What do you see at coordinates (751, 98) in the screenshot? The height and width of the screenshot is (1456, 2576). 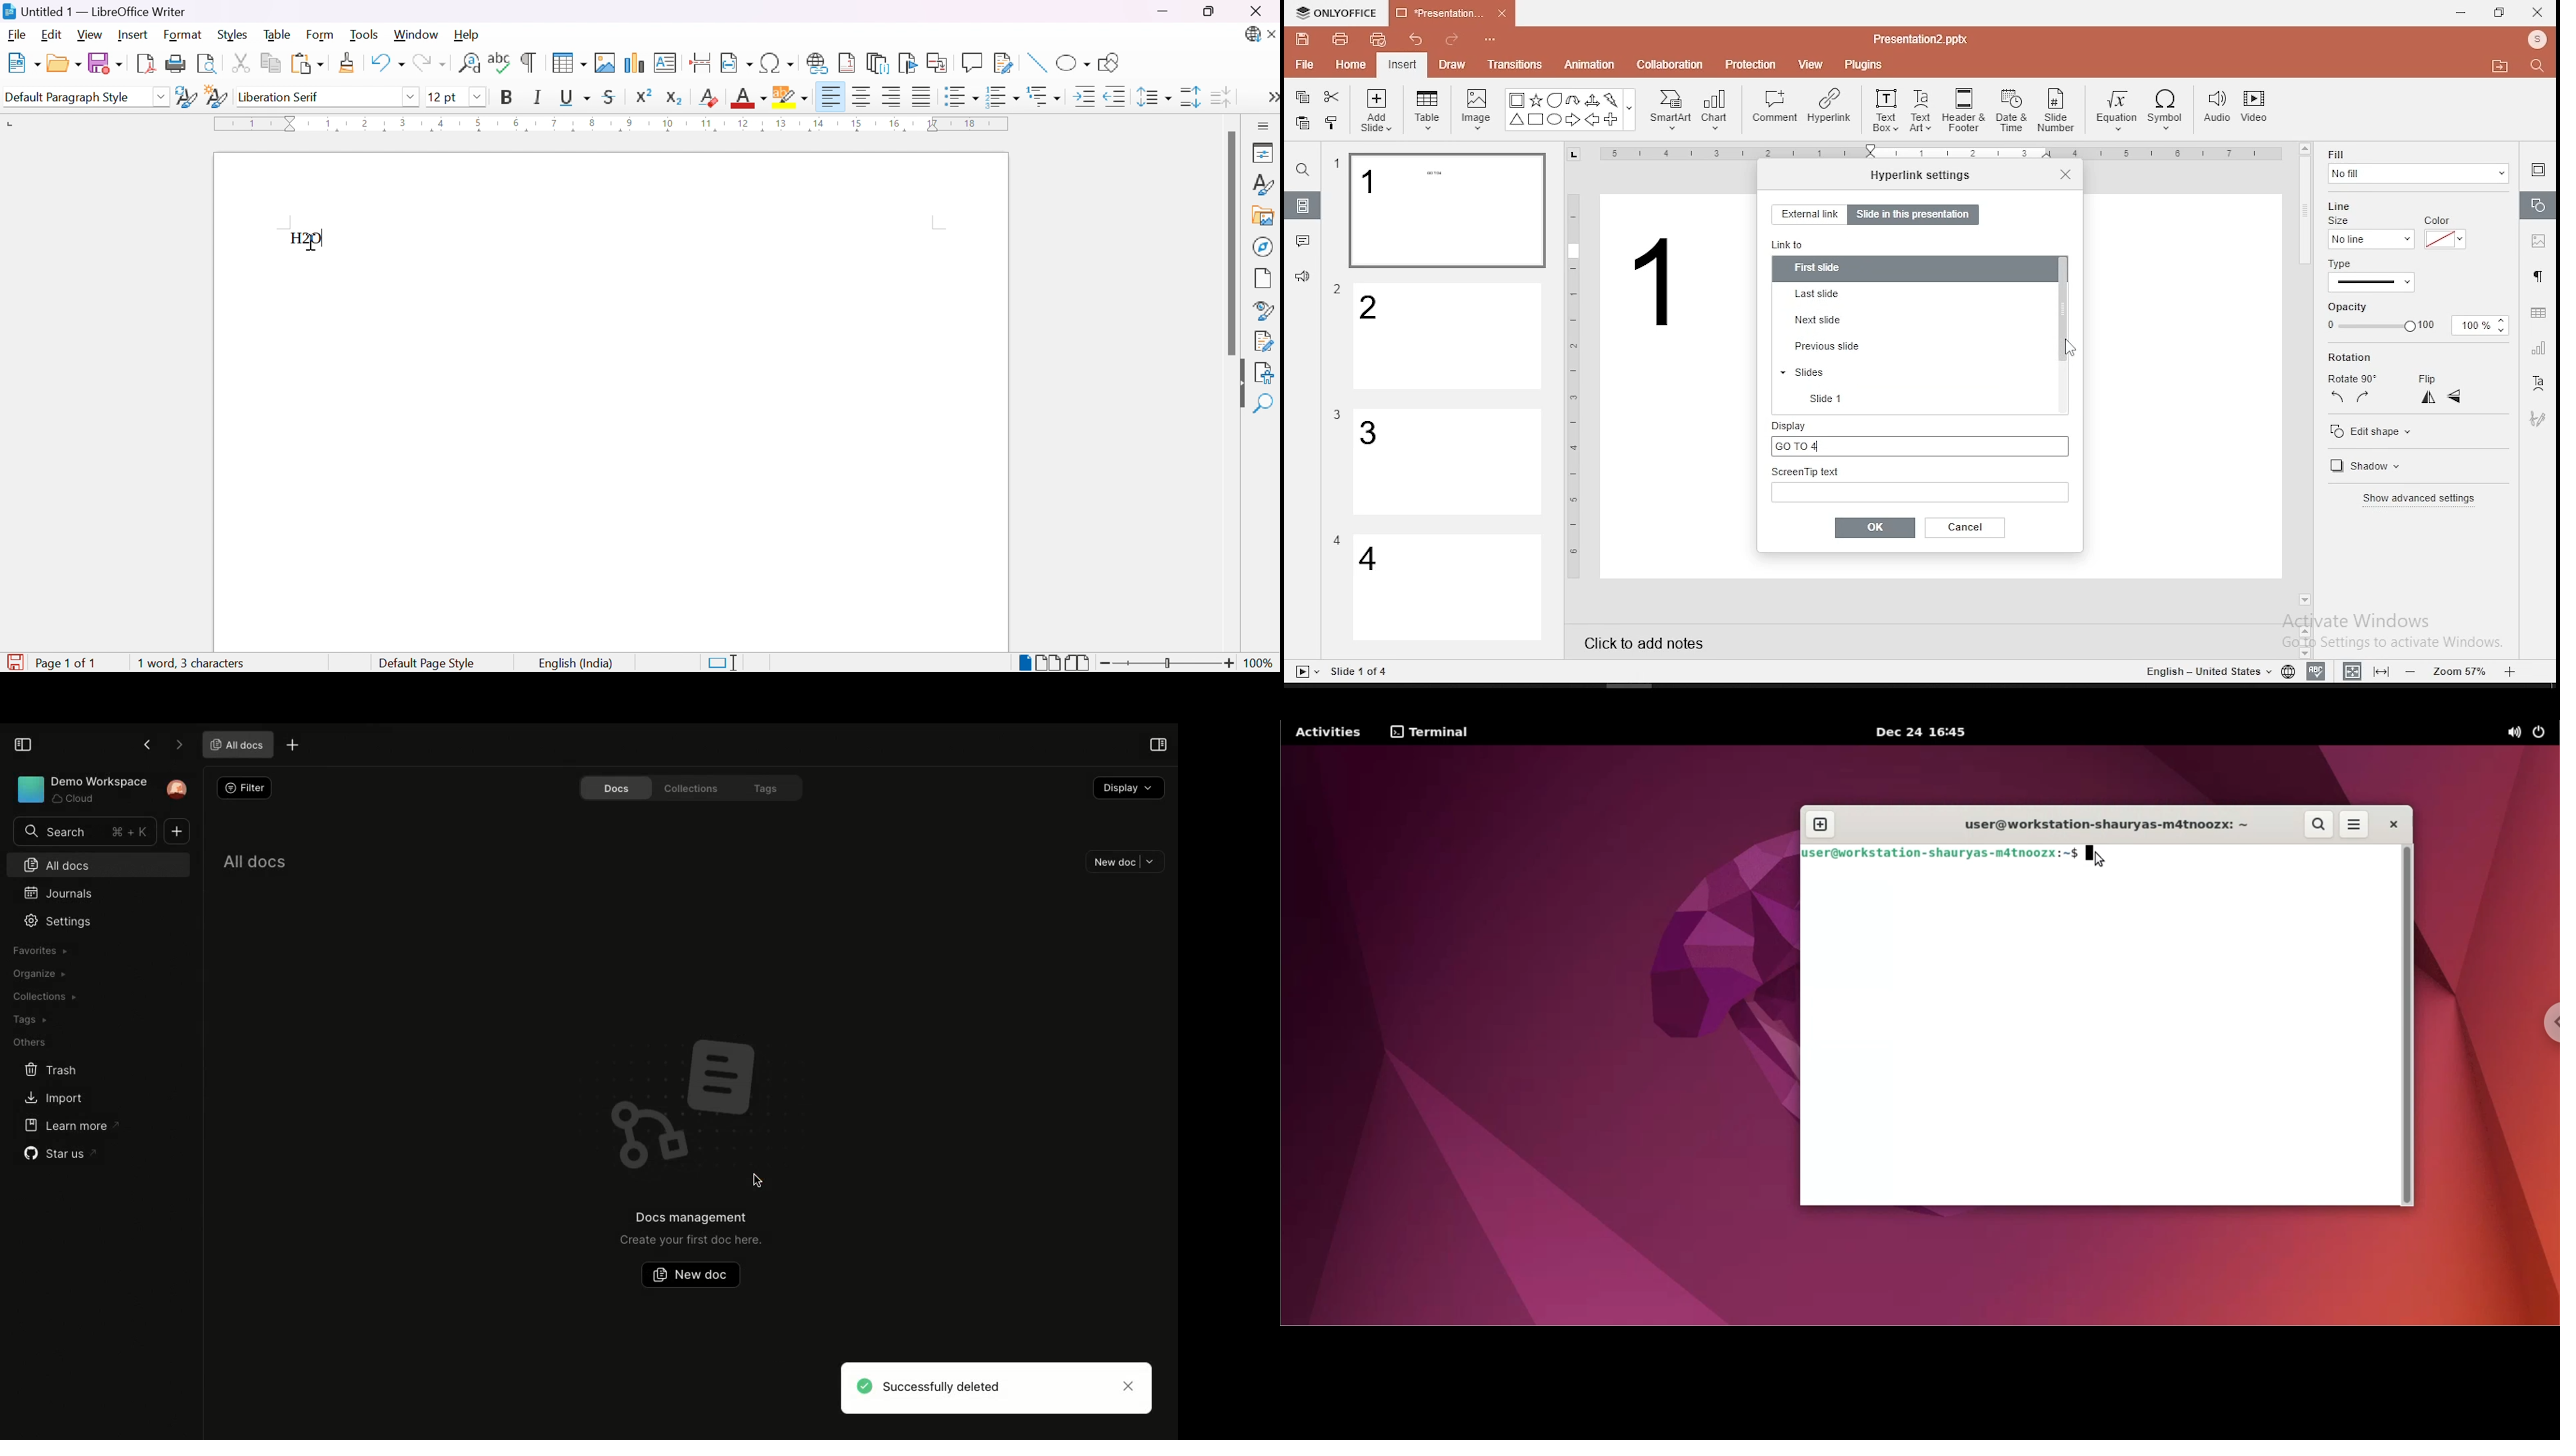 I see `Font color` at bounding box center [751, 98].